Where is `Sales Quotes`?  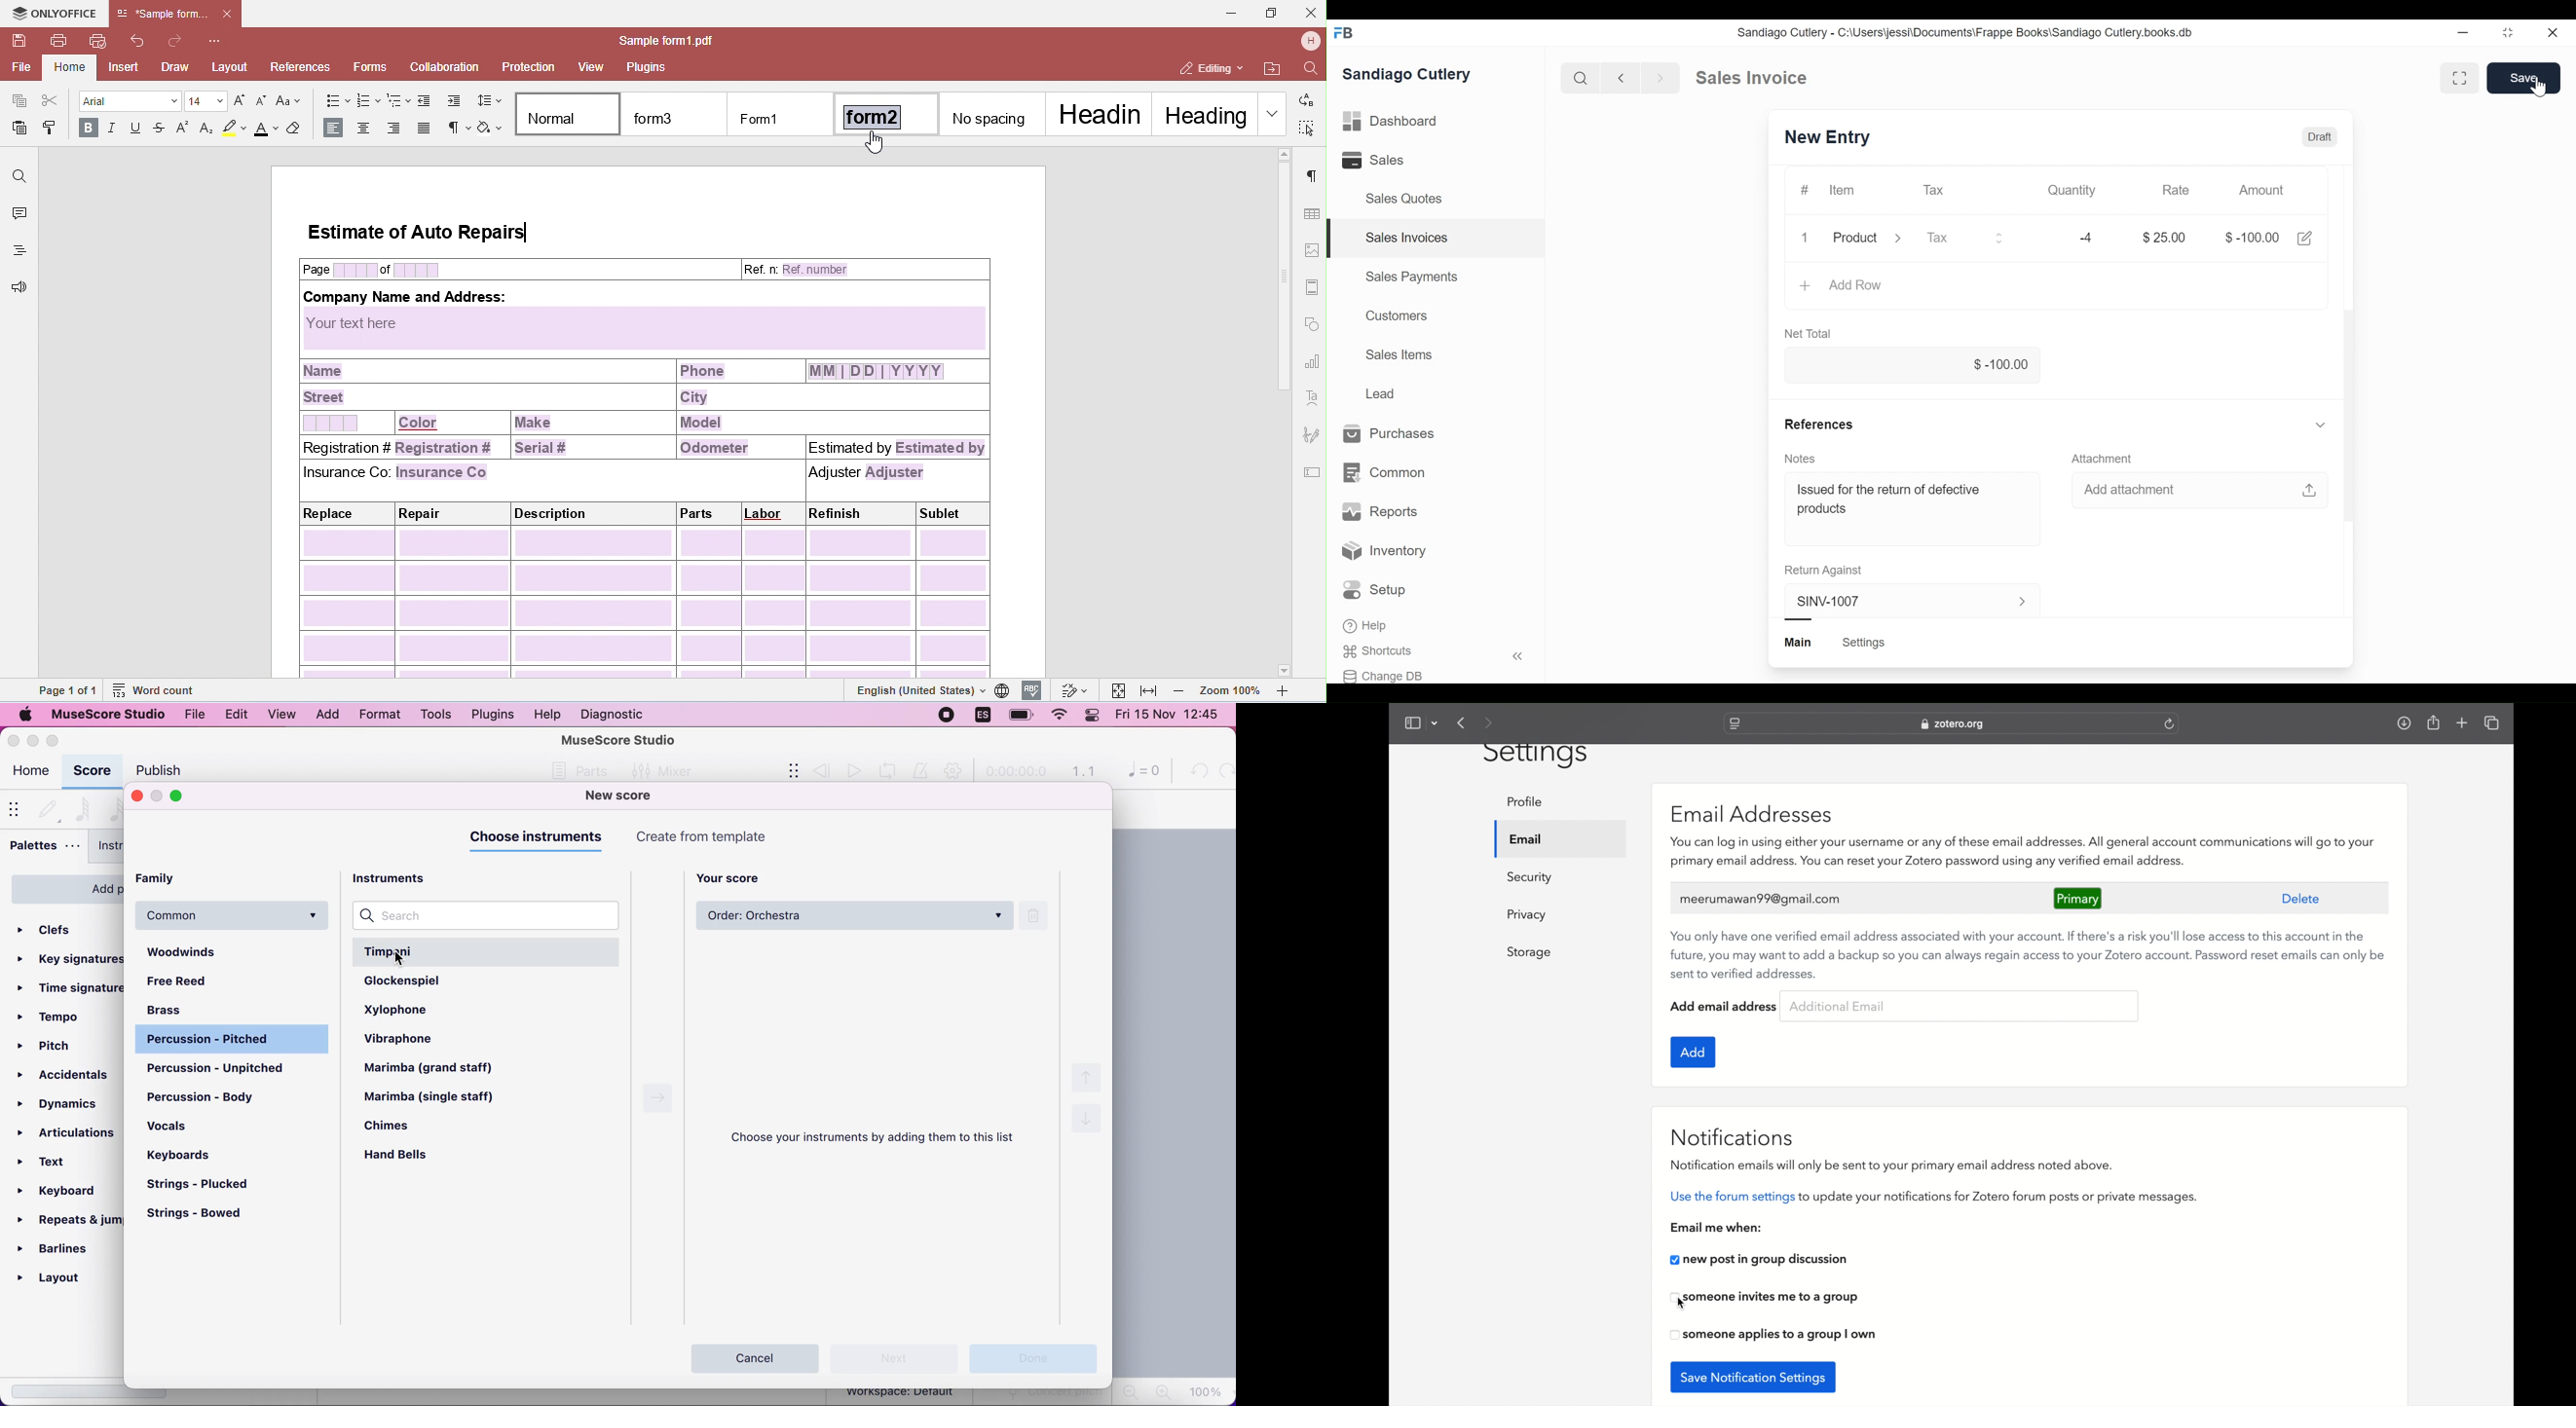 Sales Quotes is located at coordinates (1406, 199).